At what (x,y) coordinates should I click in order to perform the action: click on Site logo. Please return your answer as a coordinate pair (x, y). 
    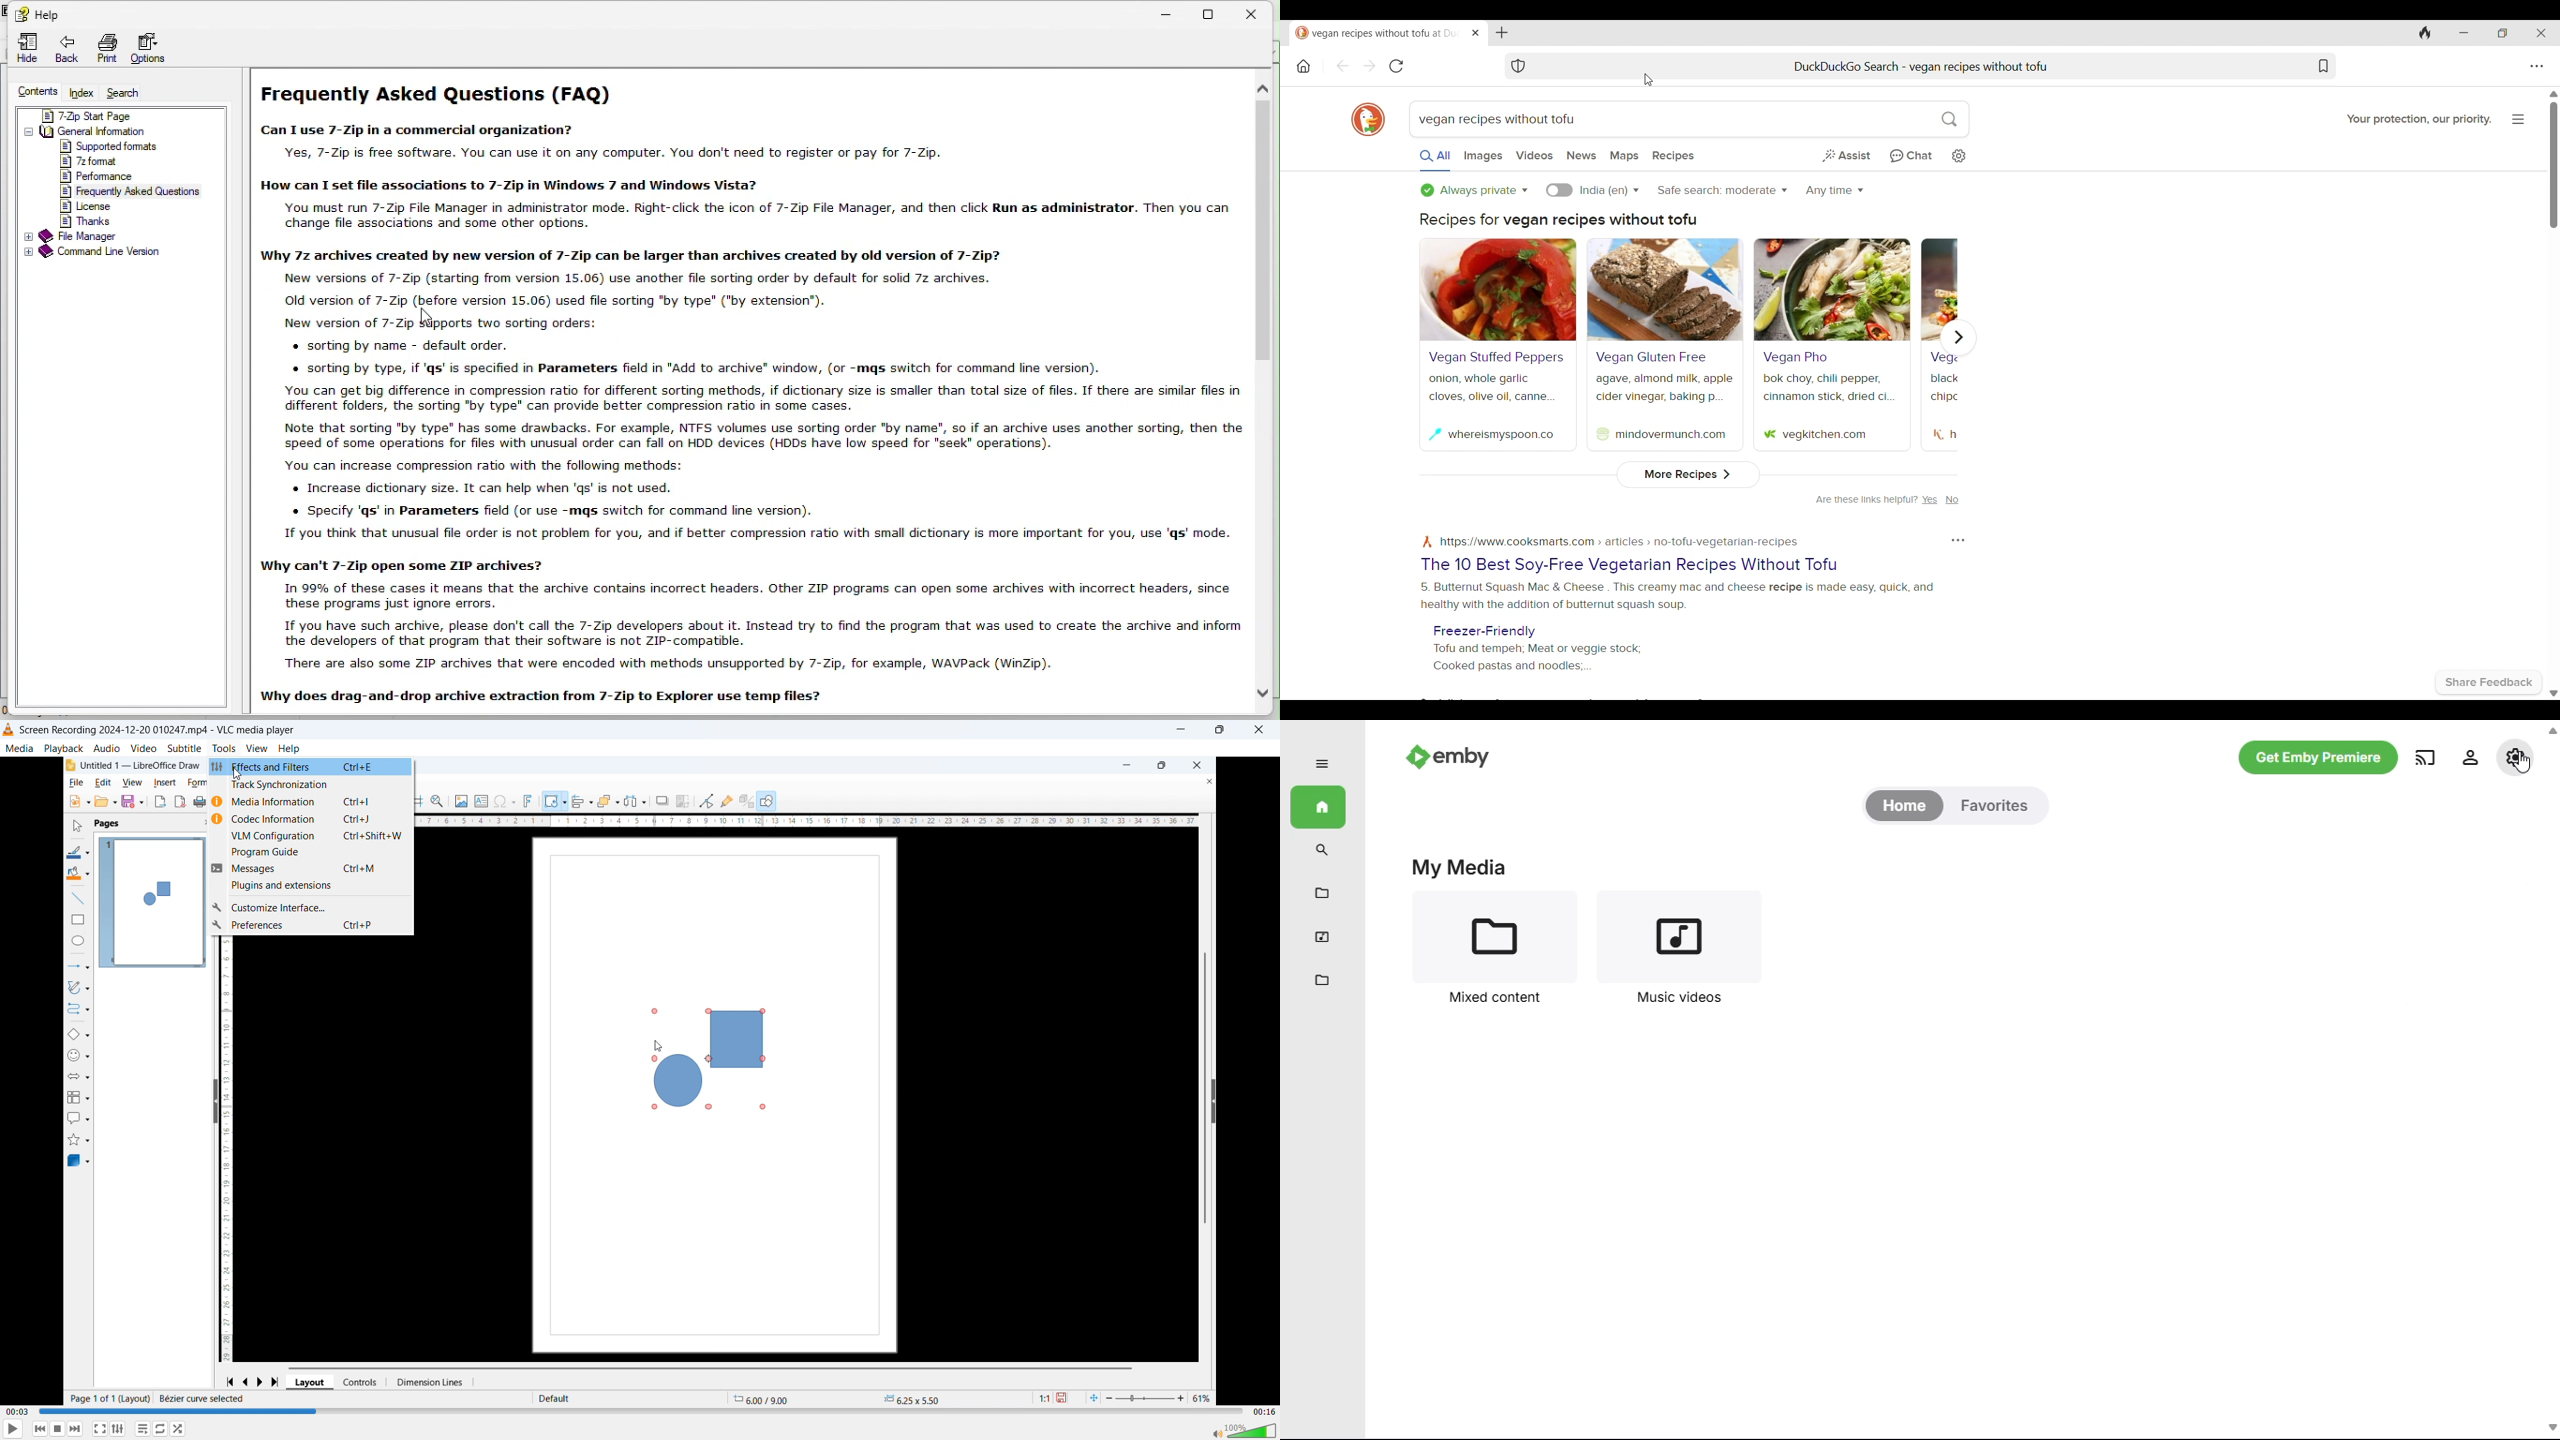
    Looking at the image, I should click on (1770, 435).